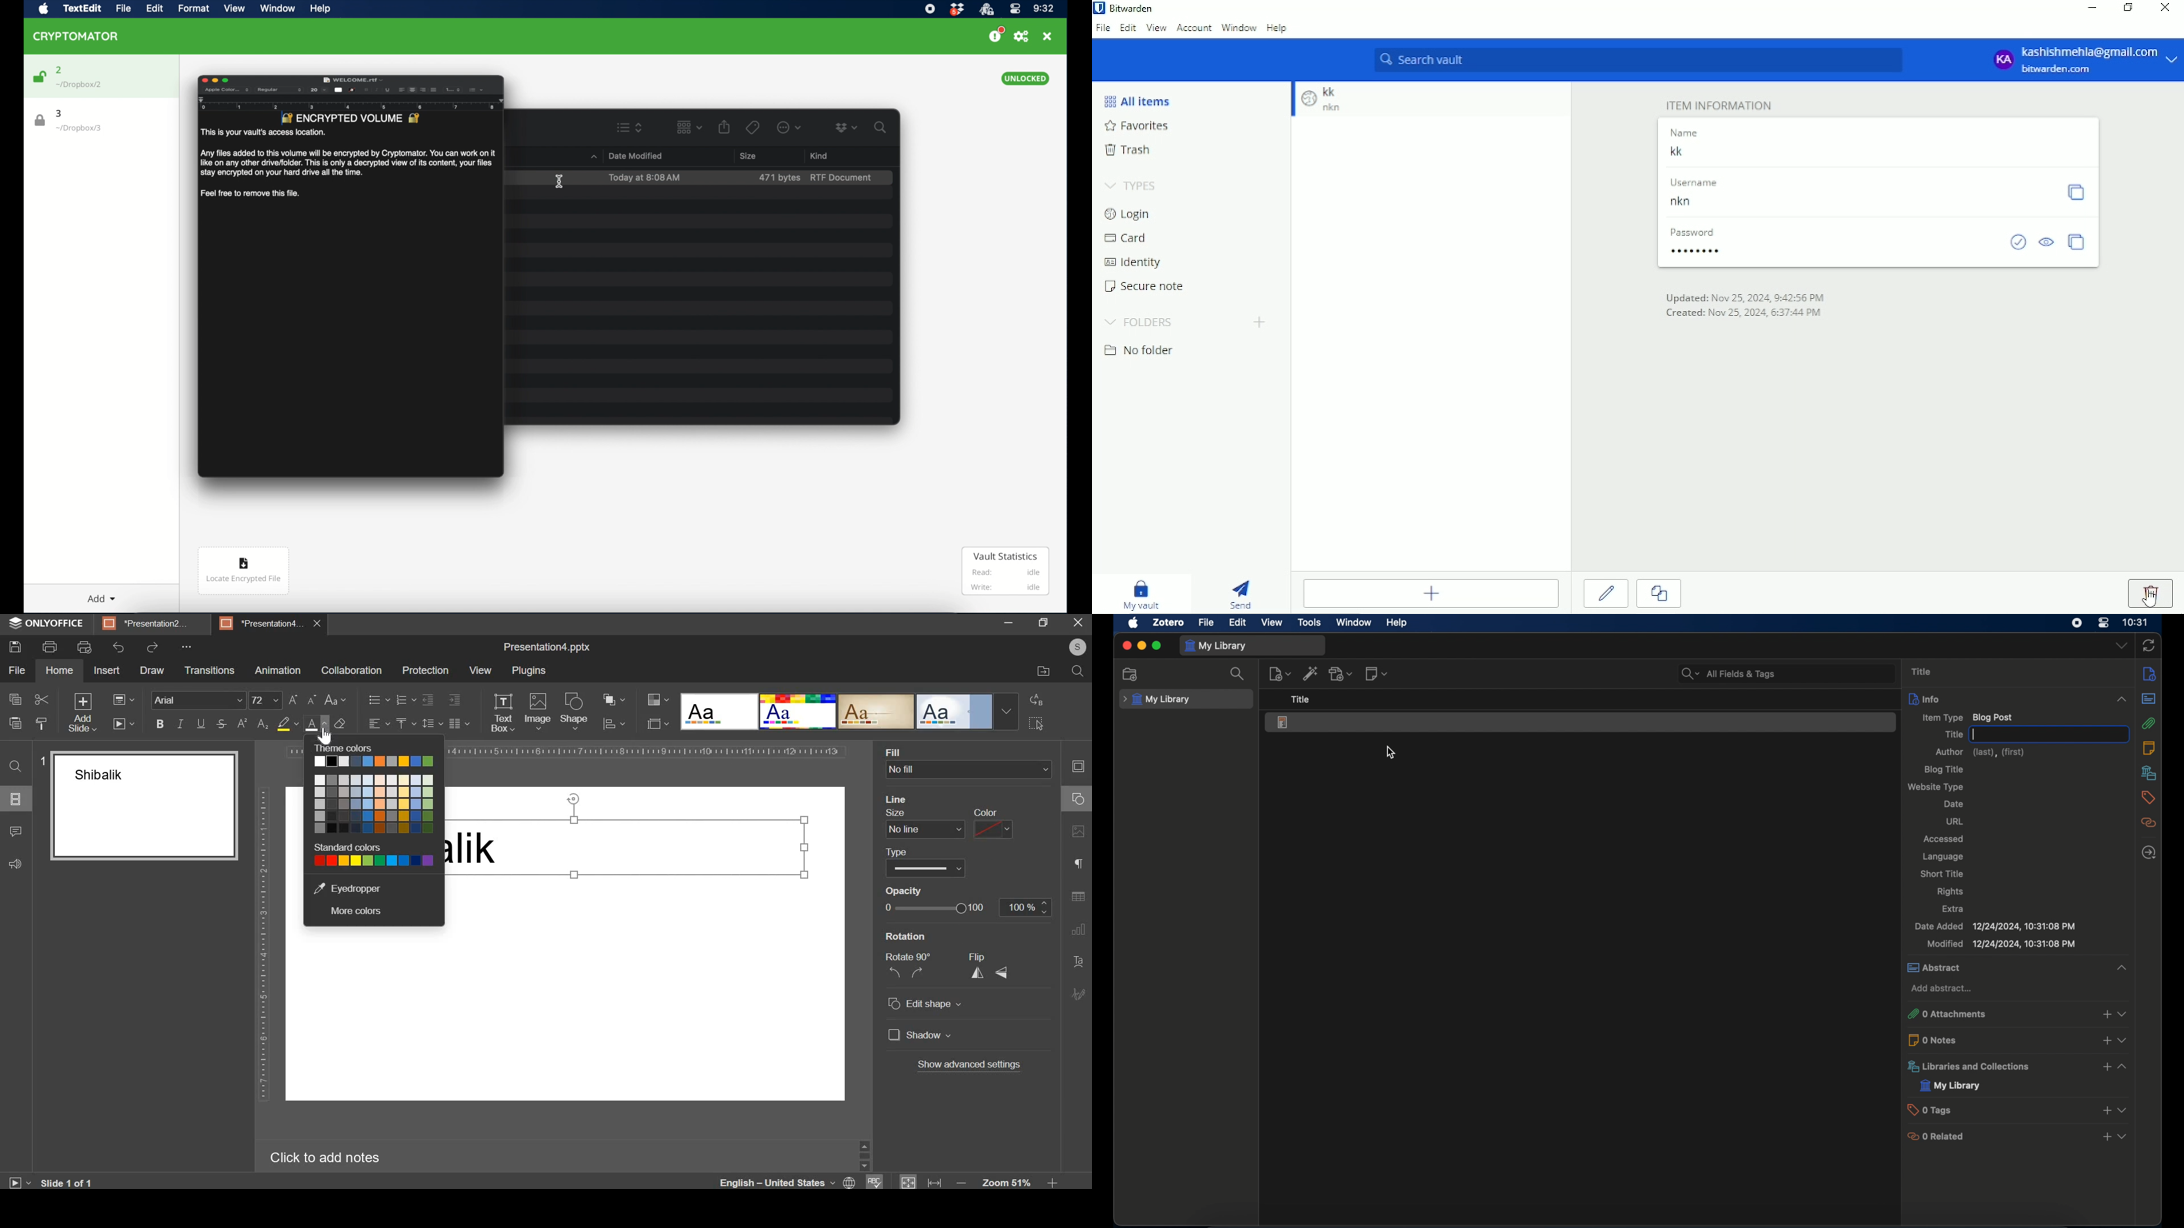  I want to click on save, so click(14, 647).